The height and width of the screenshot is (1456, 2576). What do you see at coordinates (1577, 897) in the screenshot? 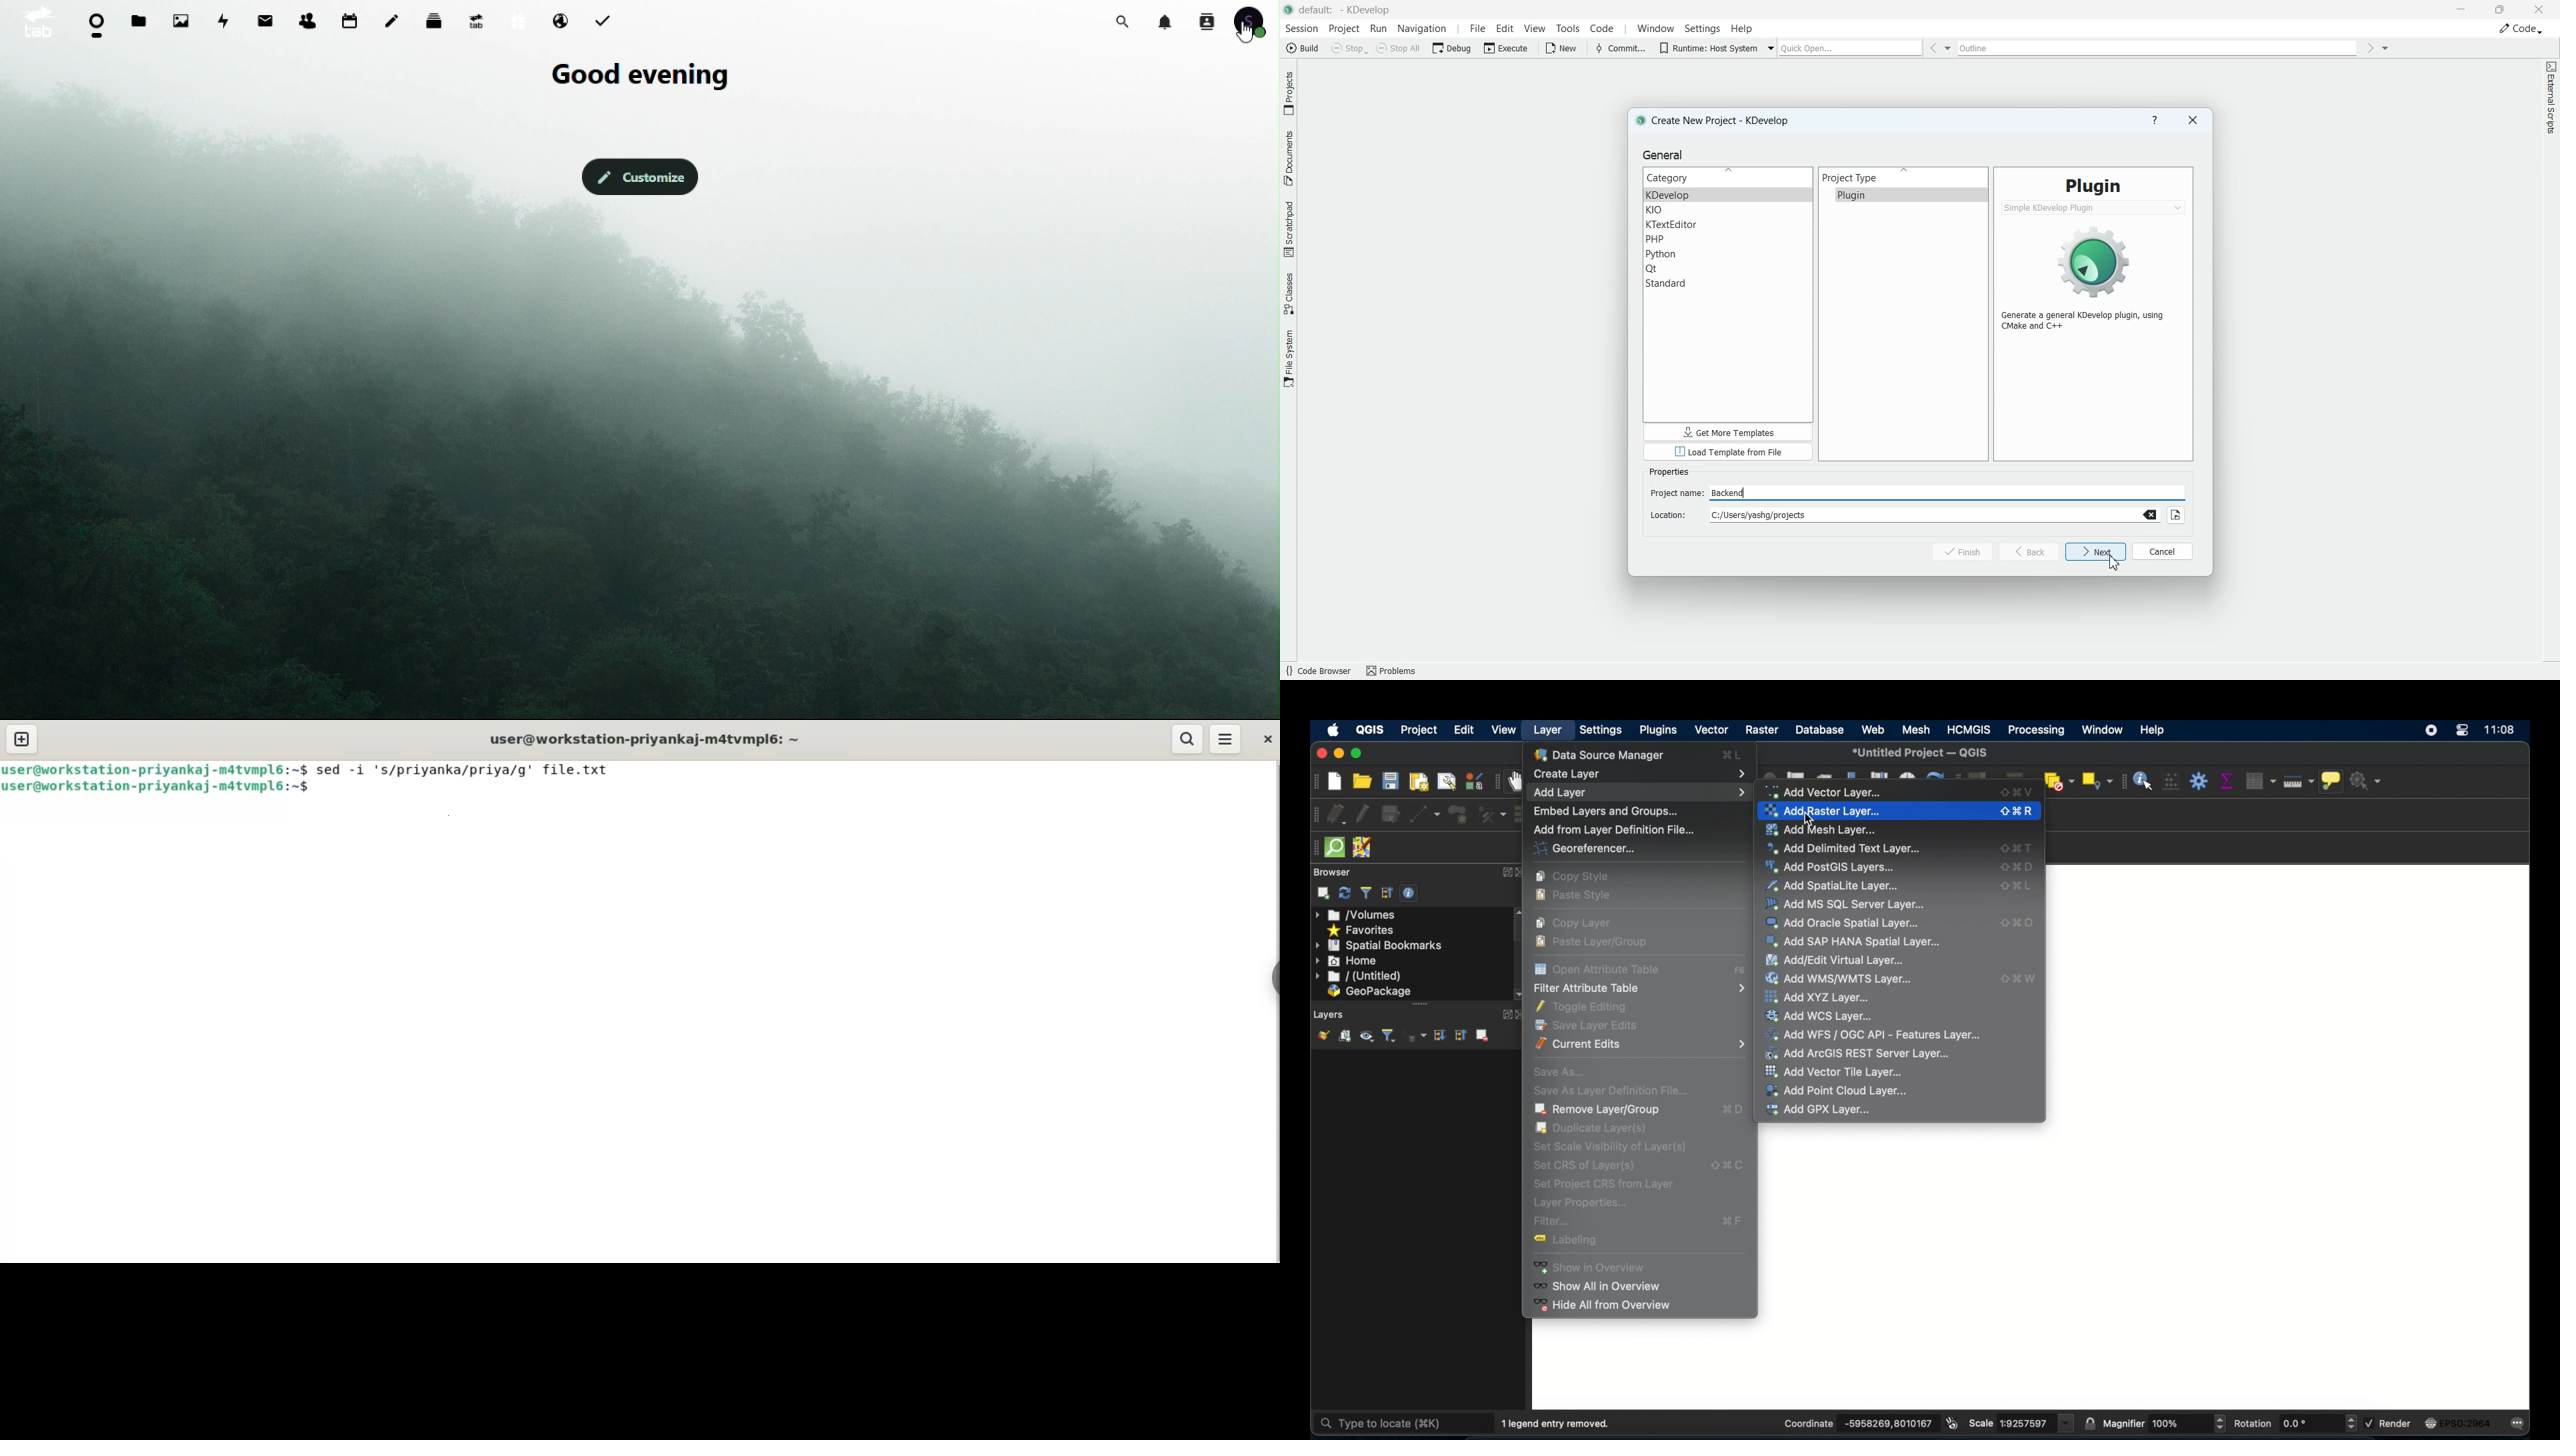
I see `paste style` at bounding box center [1577, 897].